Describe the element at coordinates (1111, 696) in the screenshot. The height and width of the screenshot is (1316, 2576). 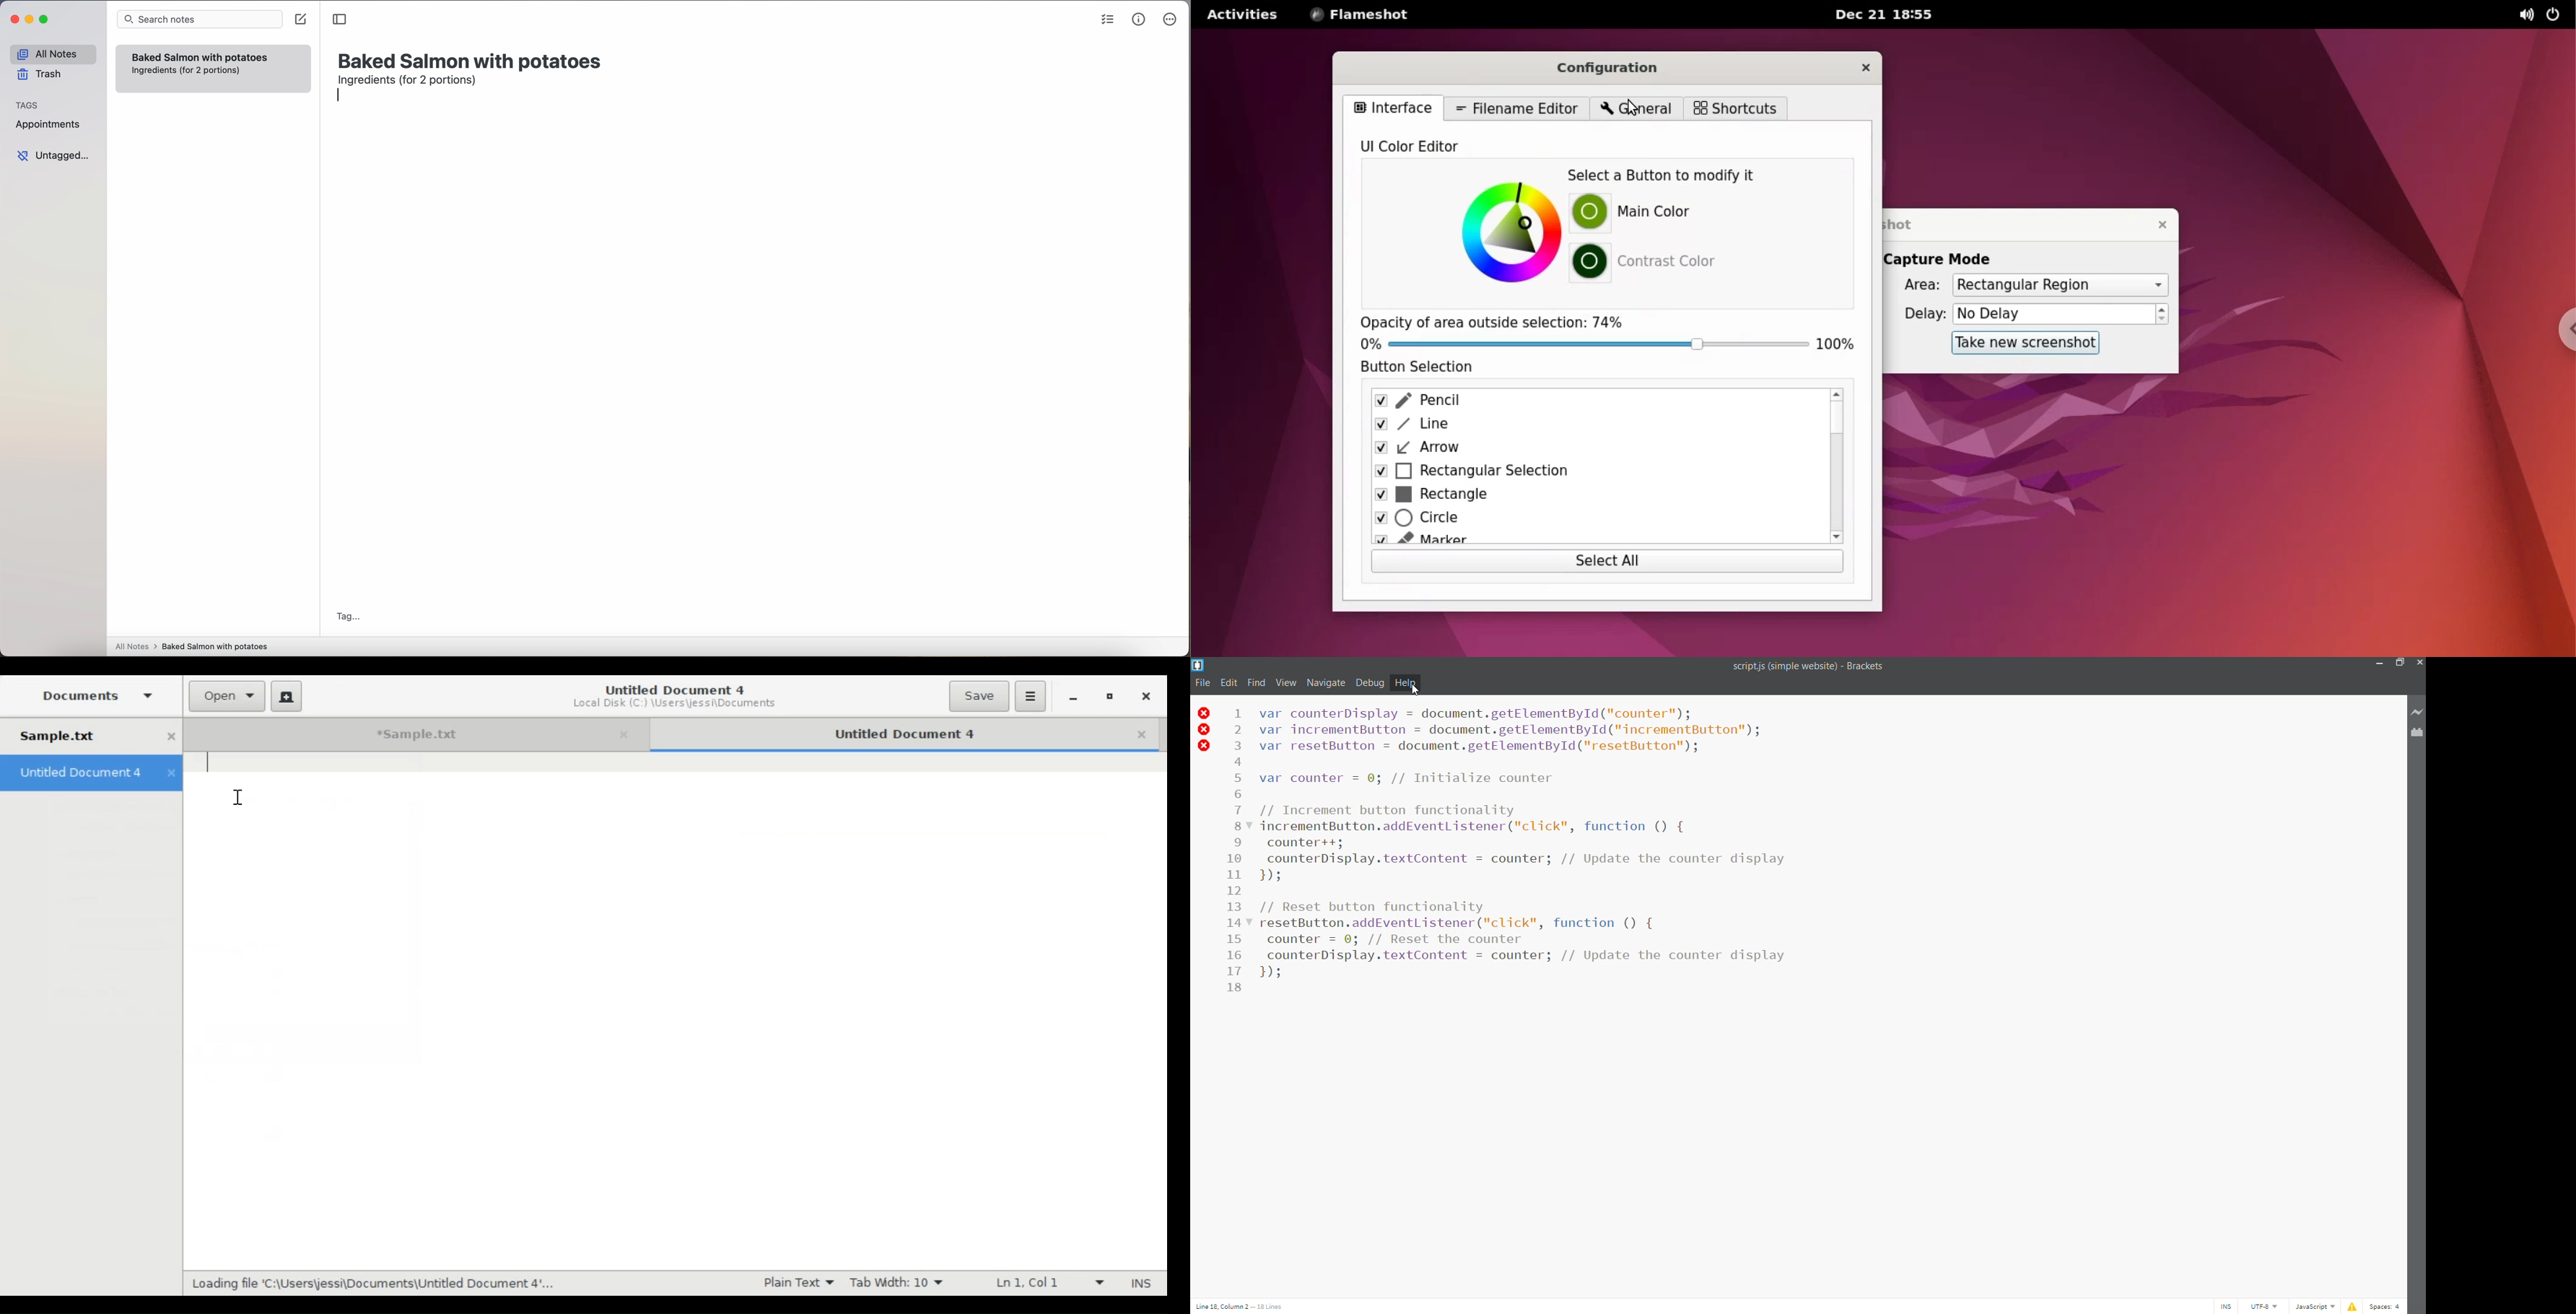
I see `Restore` at that location.